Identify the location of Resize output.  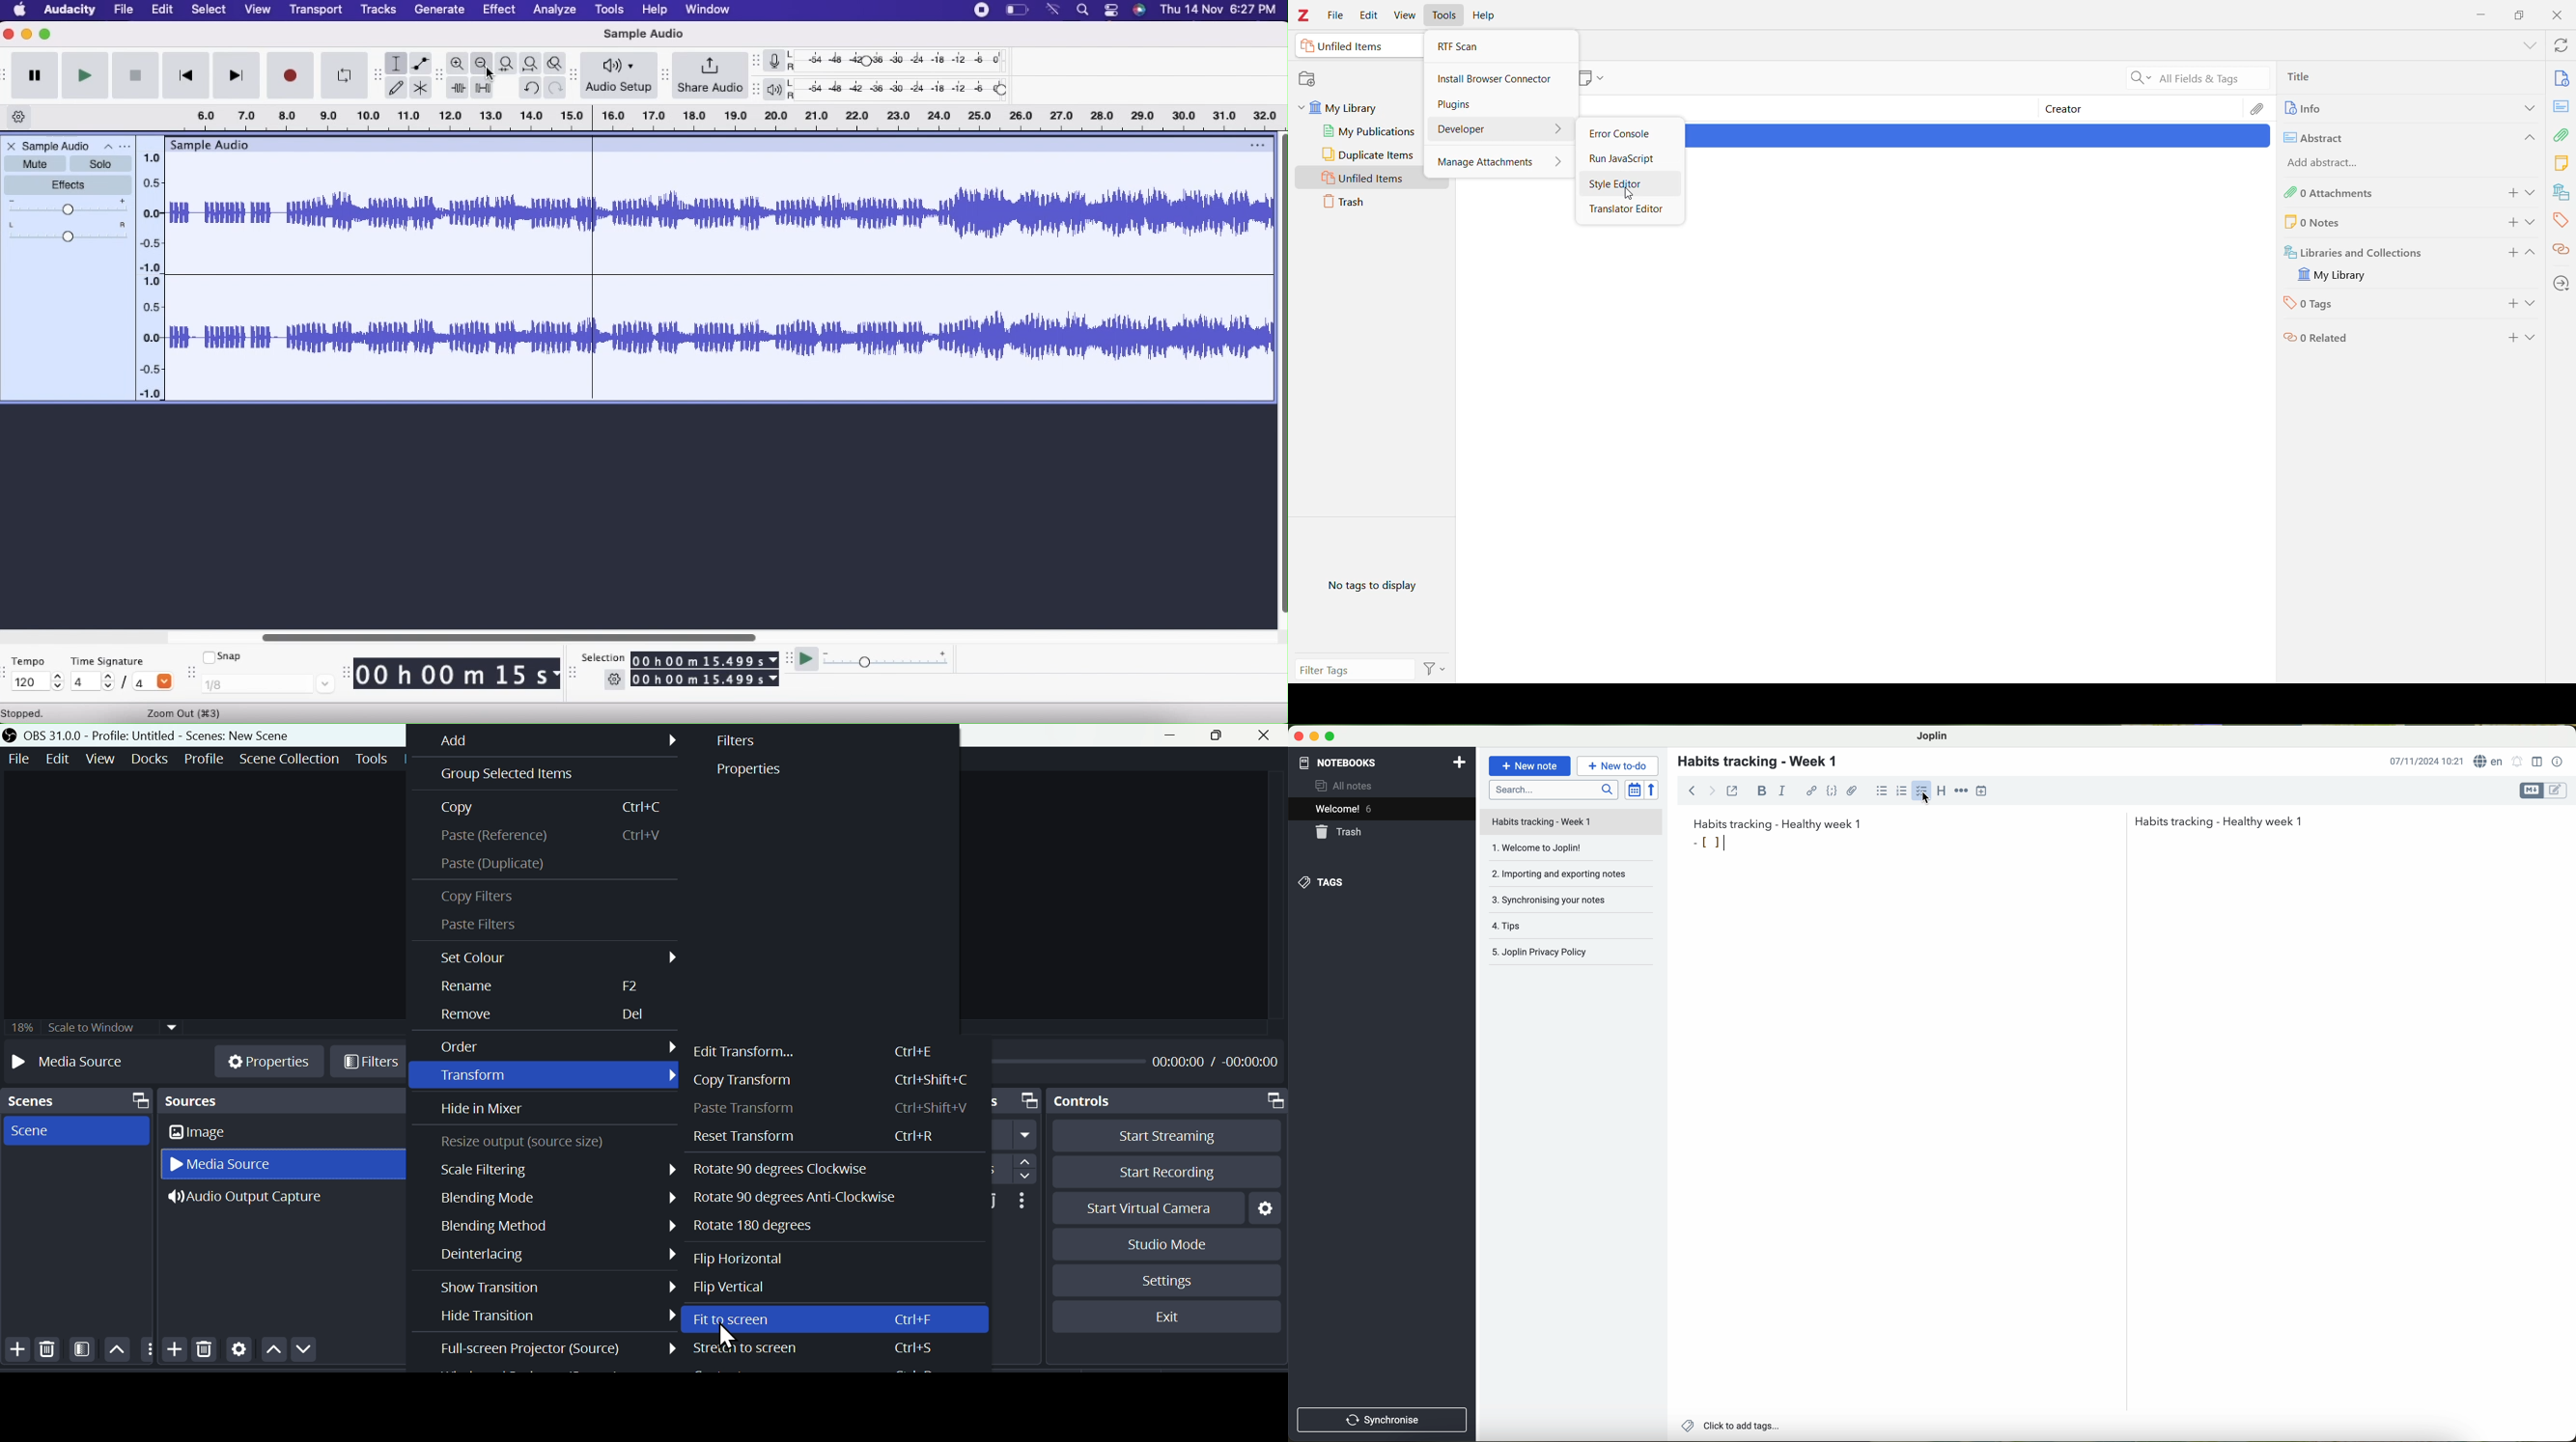
(527, 1142).